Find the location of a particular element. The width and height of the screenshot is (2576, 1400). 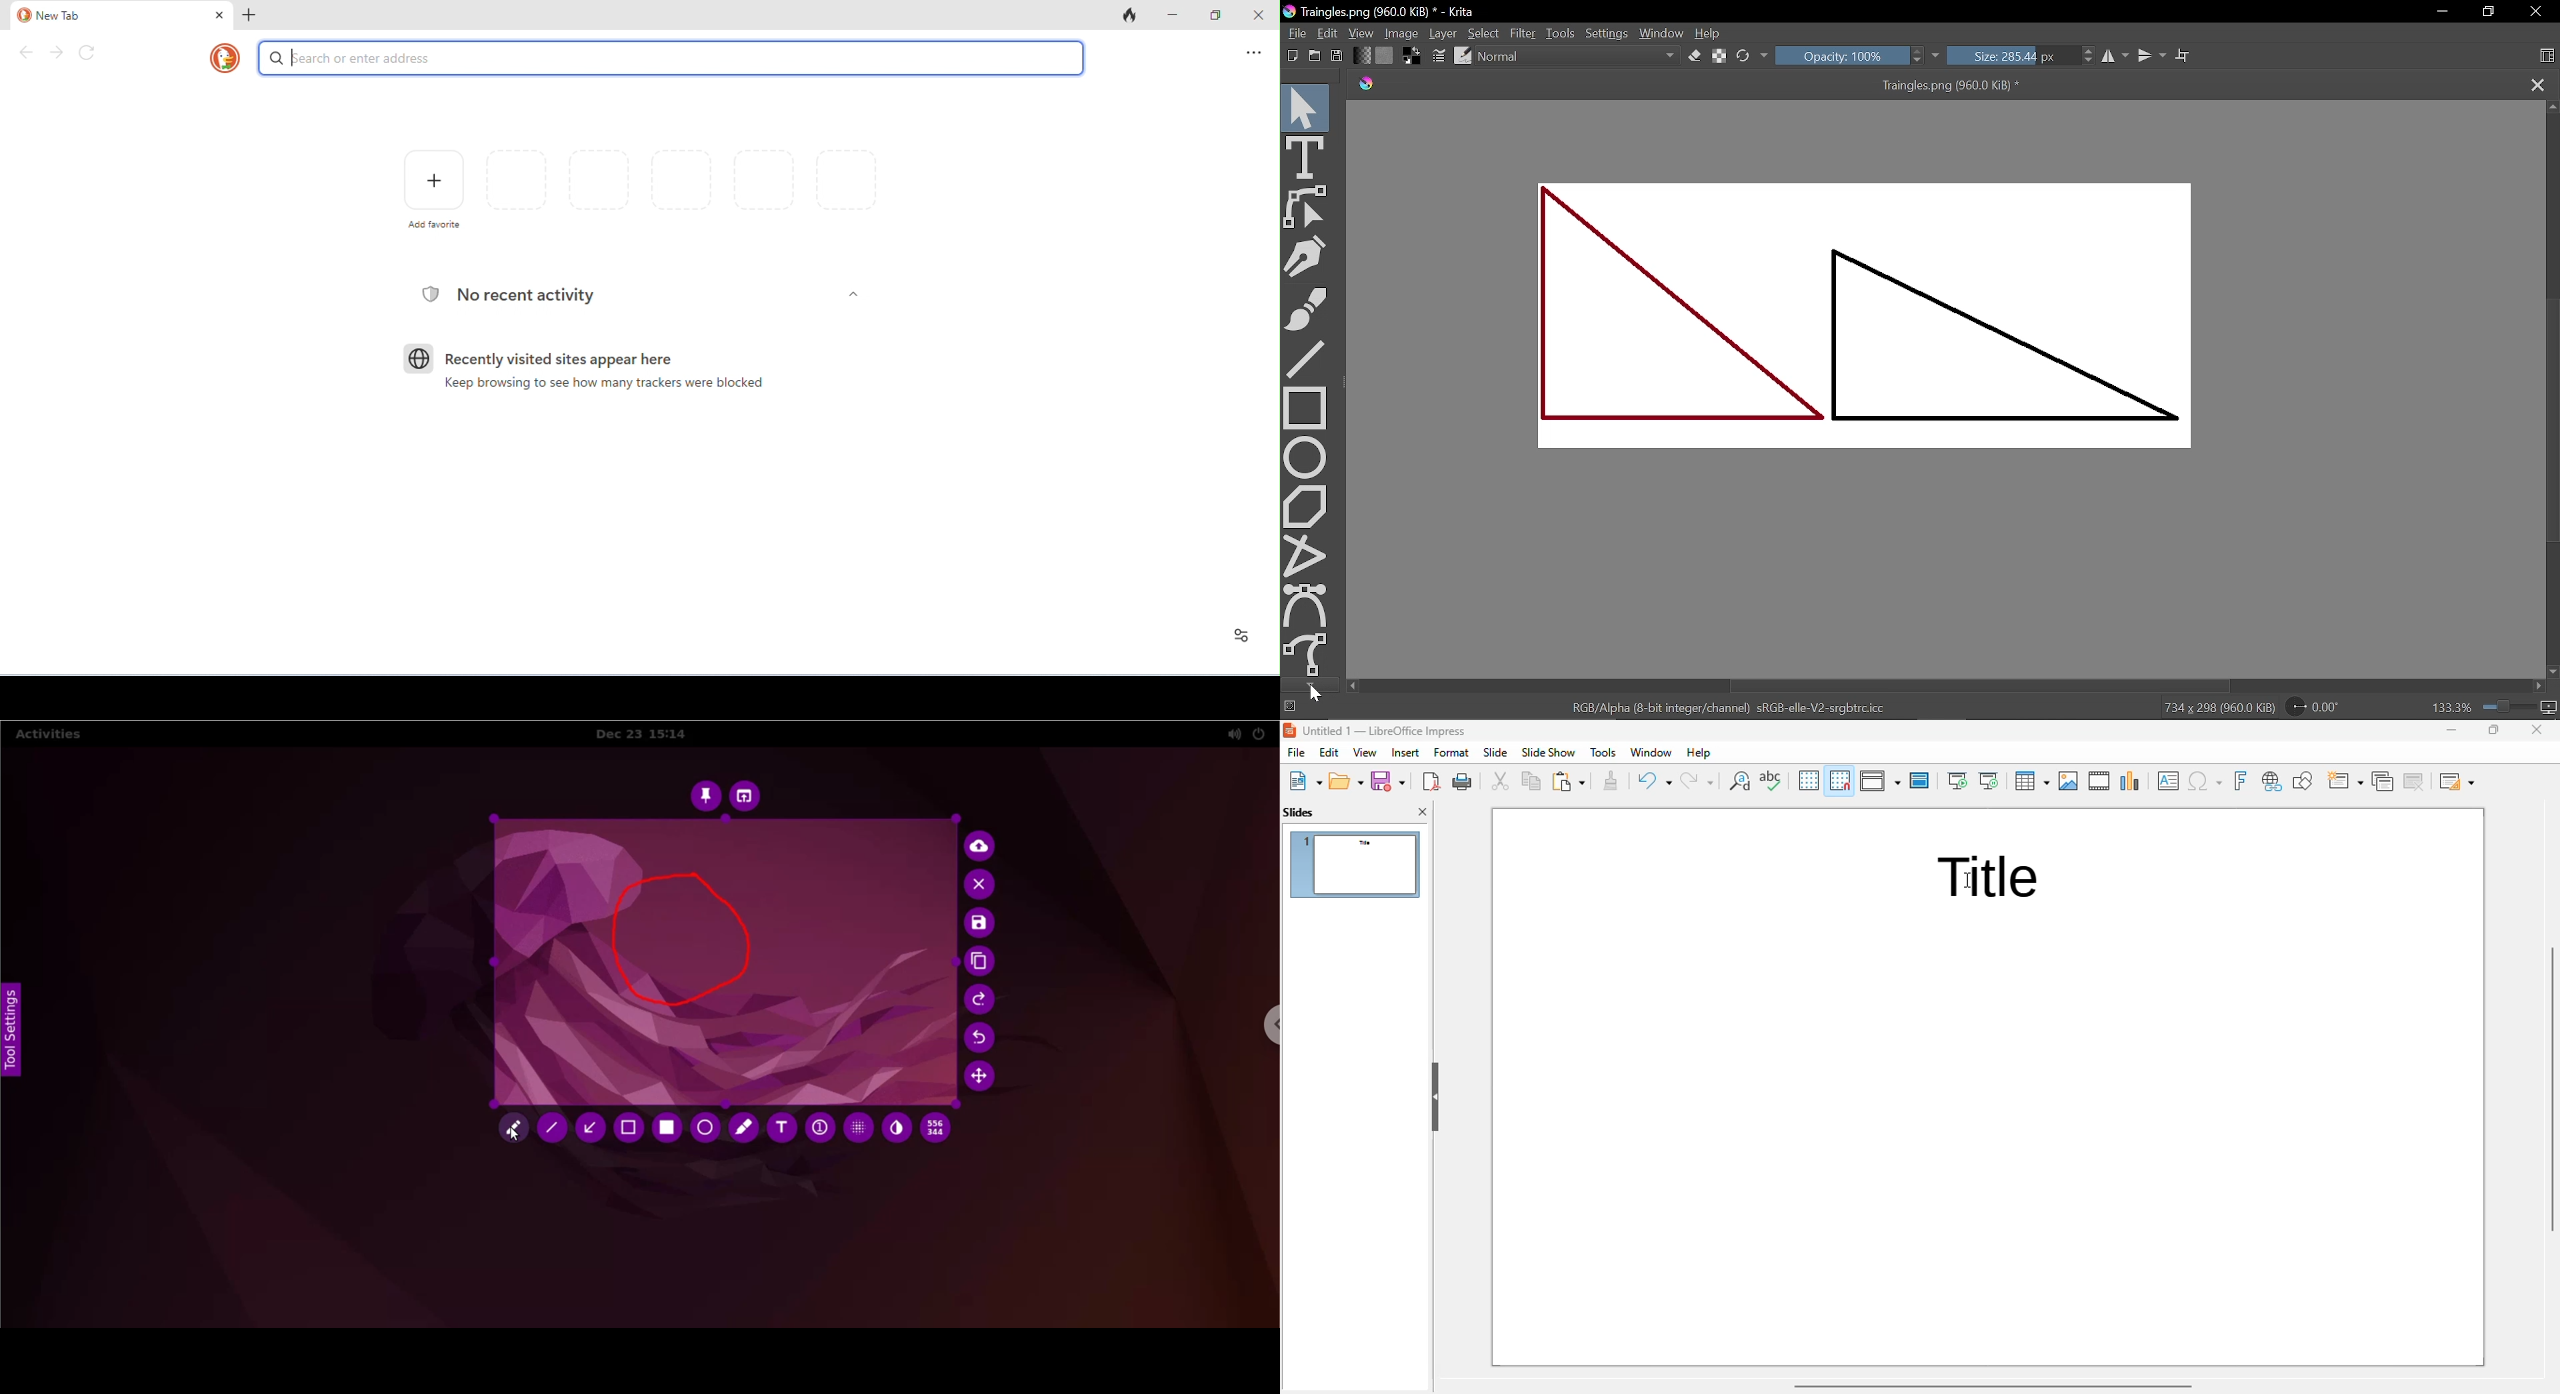

Edit brush settings is located at coordinates (1440, 56).